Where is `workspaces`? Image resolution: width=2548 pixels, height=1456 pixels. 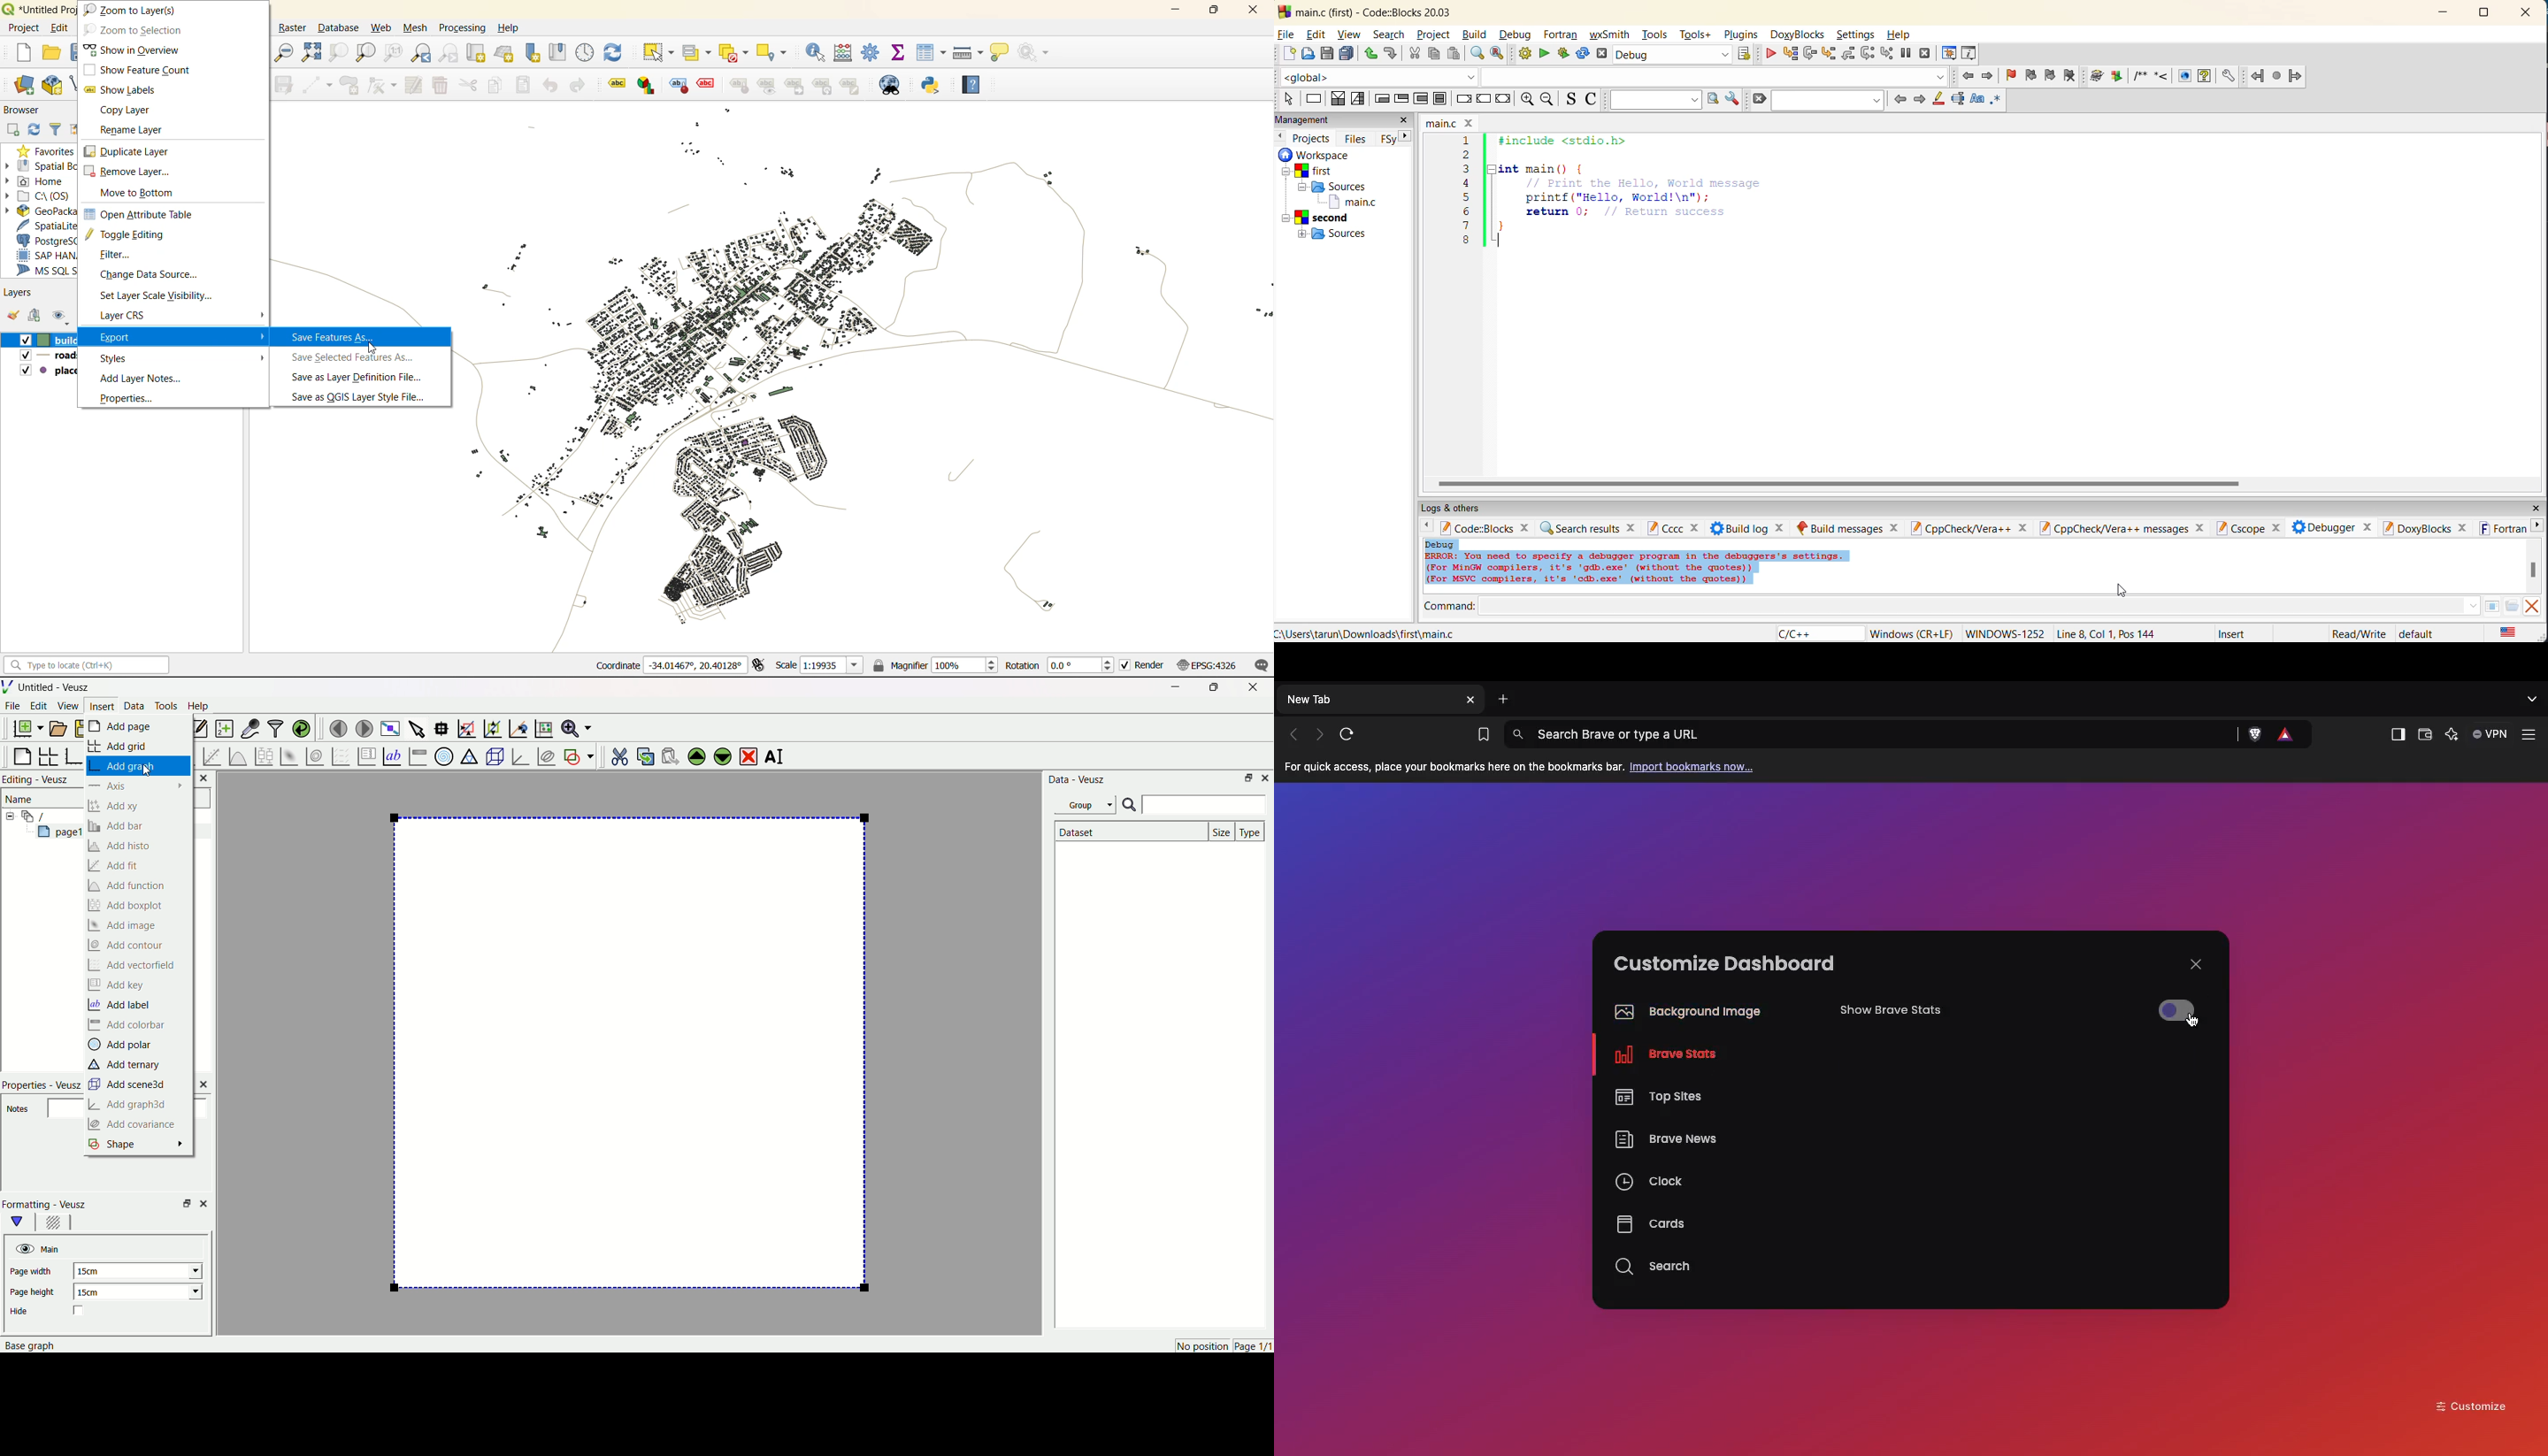 workspaces is located at coordinates (1336, 198).